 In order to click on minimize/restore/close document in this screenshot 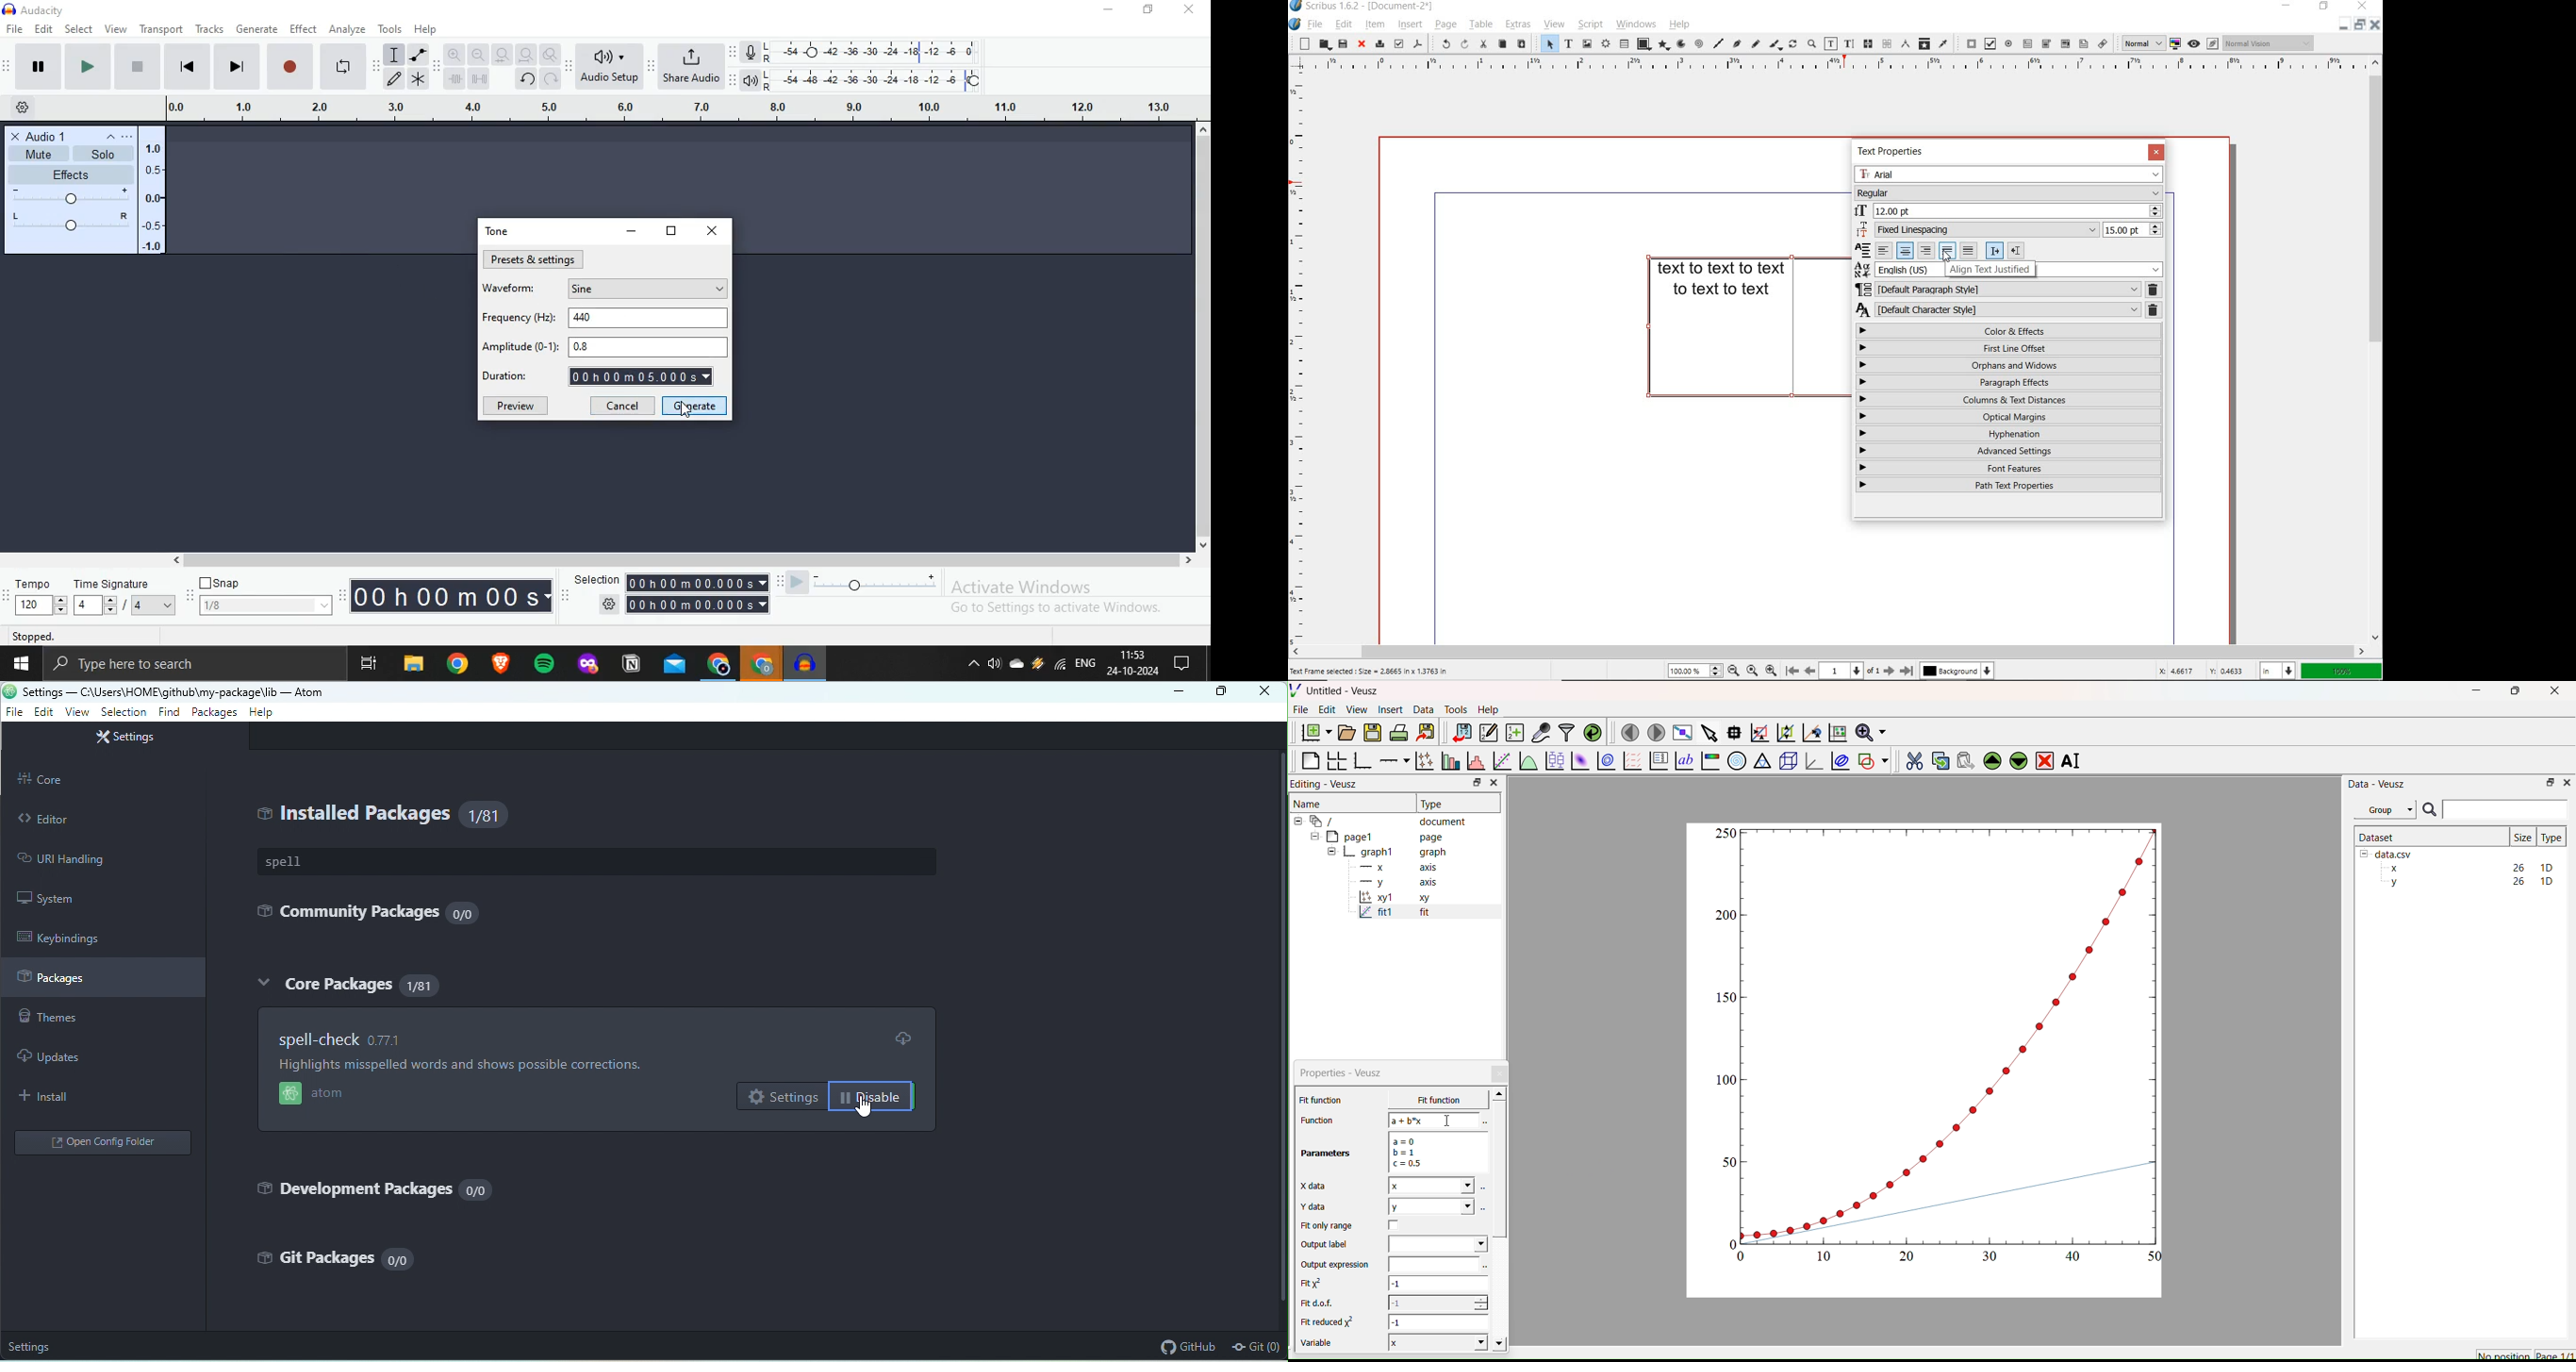, I will do `click(2361, 24)`.